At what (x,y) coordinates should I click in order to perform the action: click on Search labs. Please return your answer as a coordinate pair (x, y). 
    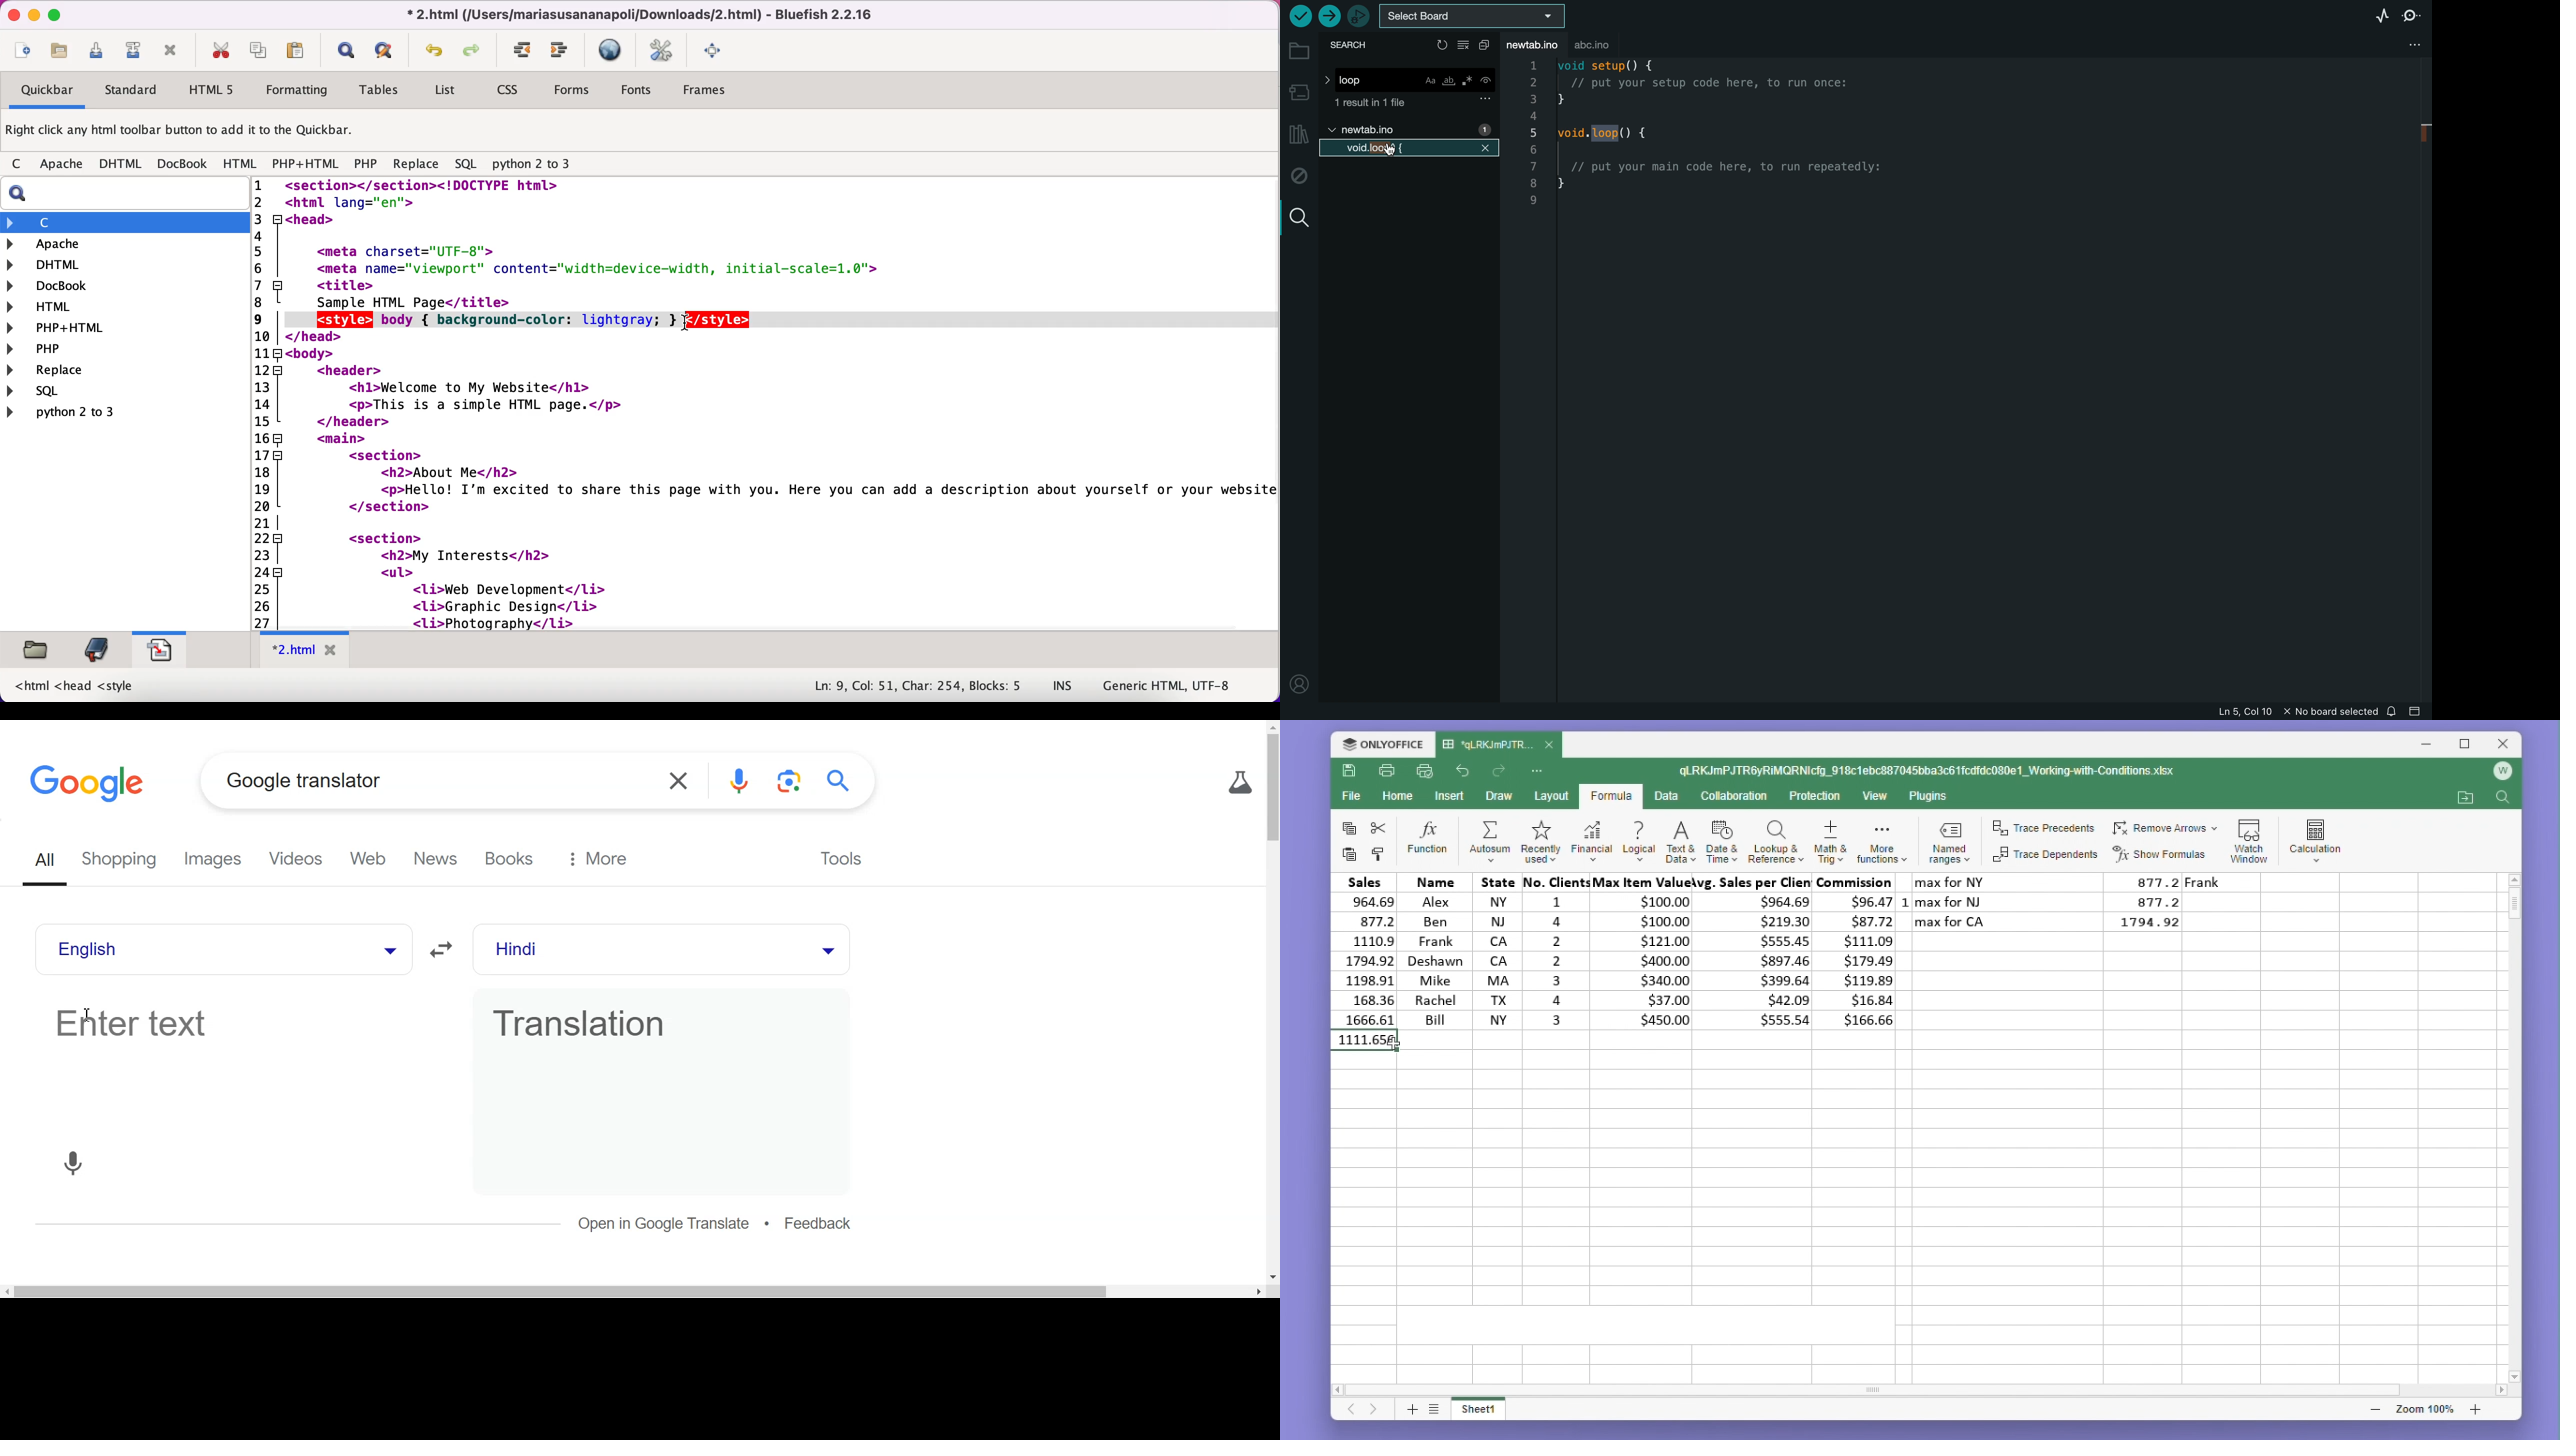
    Looking at the image, I should click on (1237, 783).